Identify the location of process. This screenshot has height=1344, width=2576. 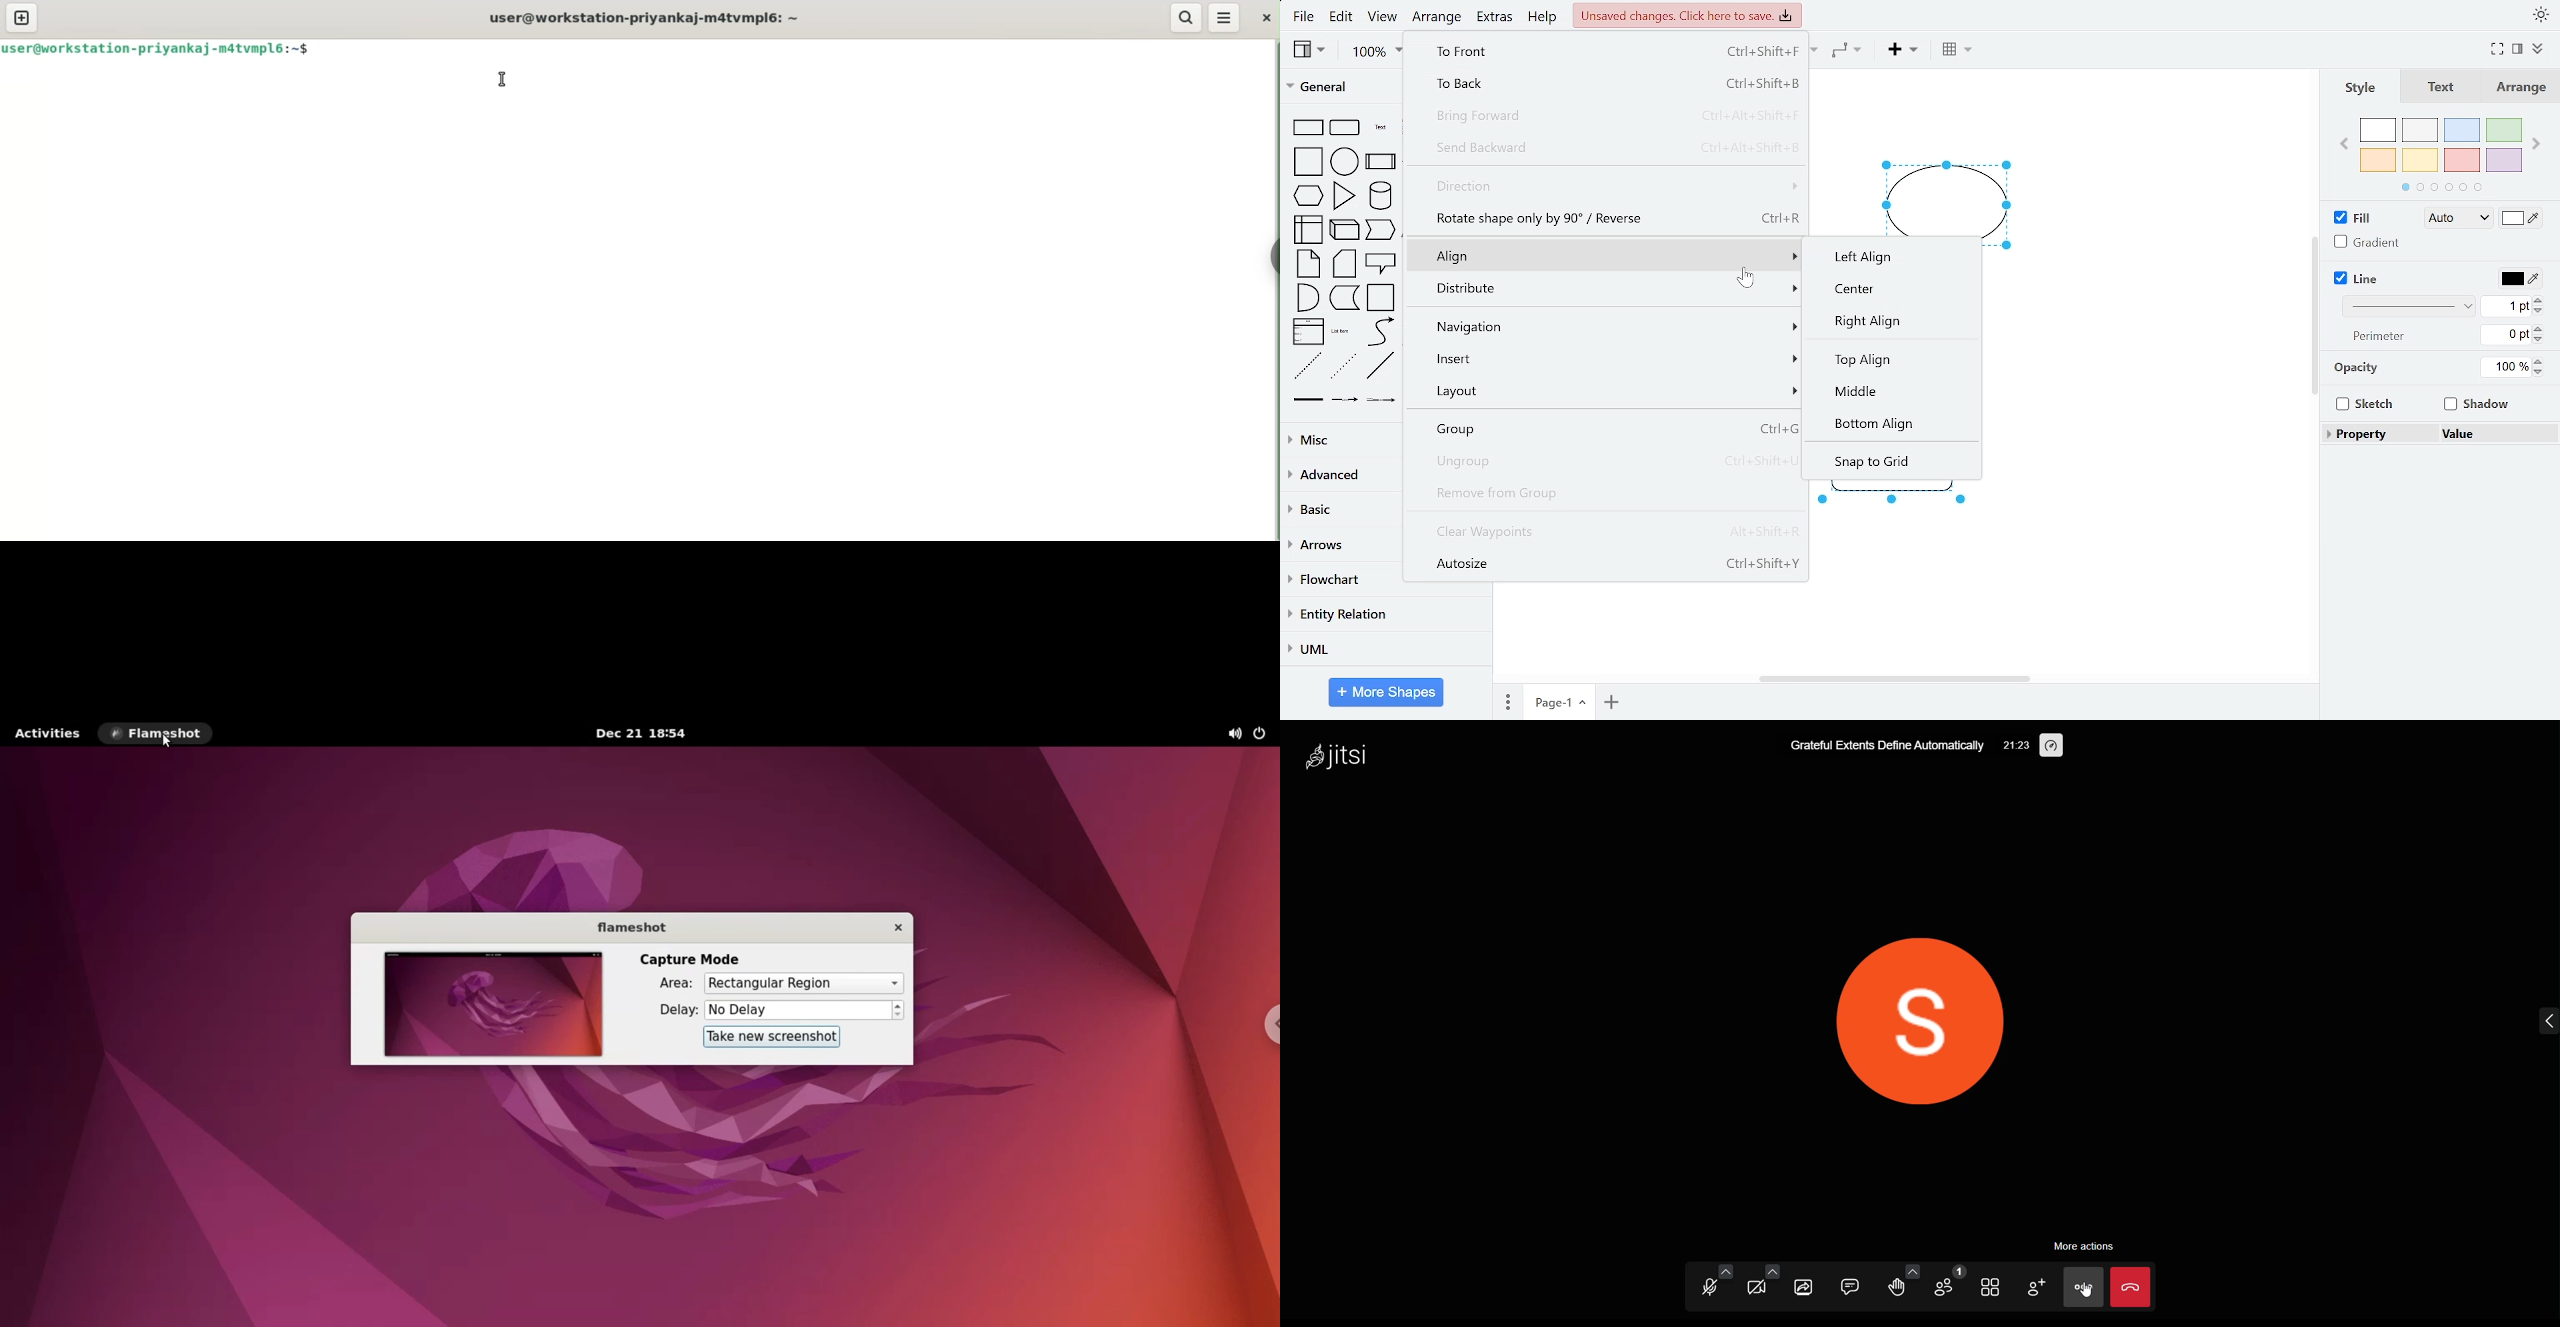
(1381, 161).